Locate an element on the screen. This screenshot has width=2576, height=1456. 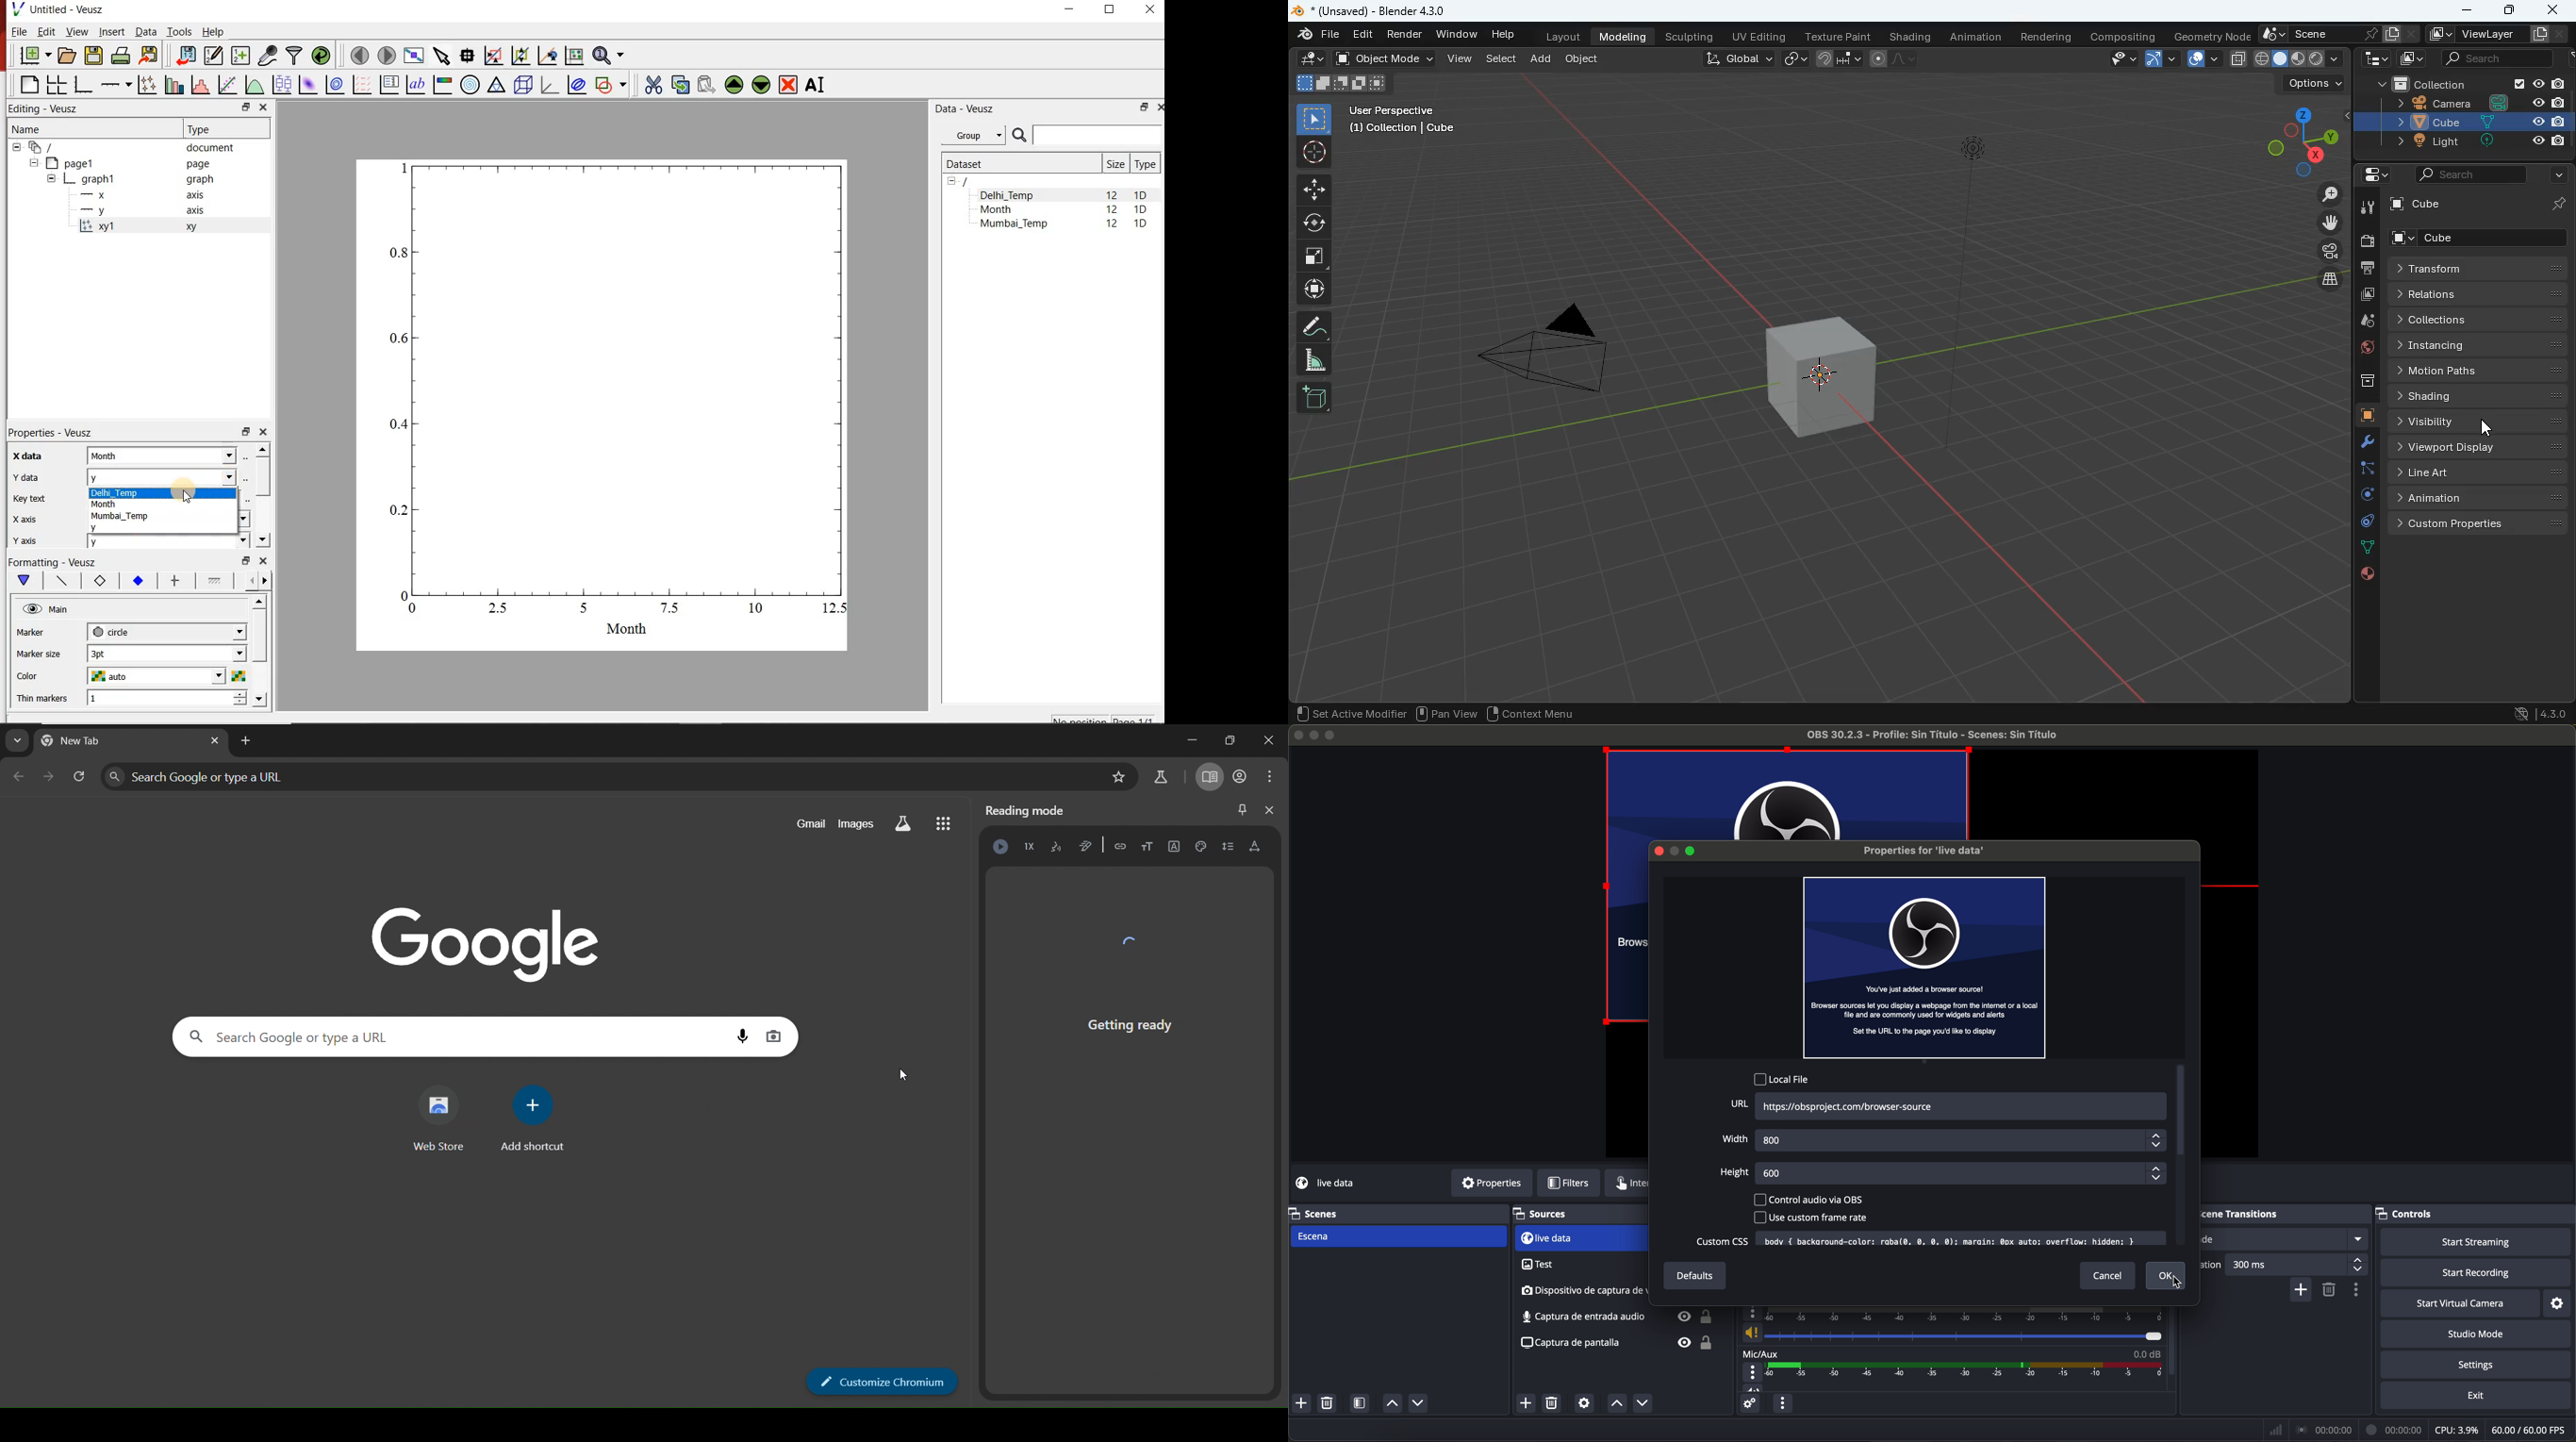
custom properties is located at coordinates (2478, 523).